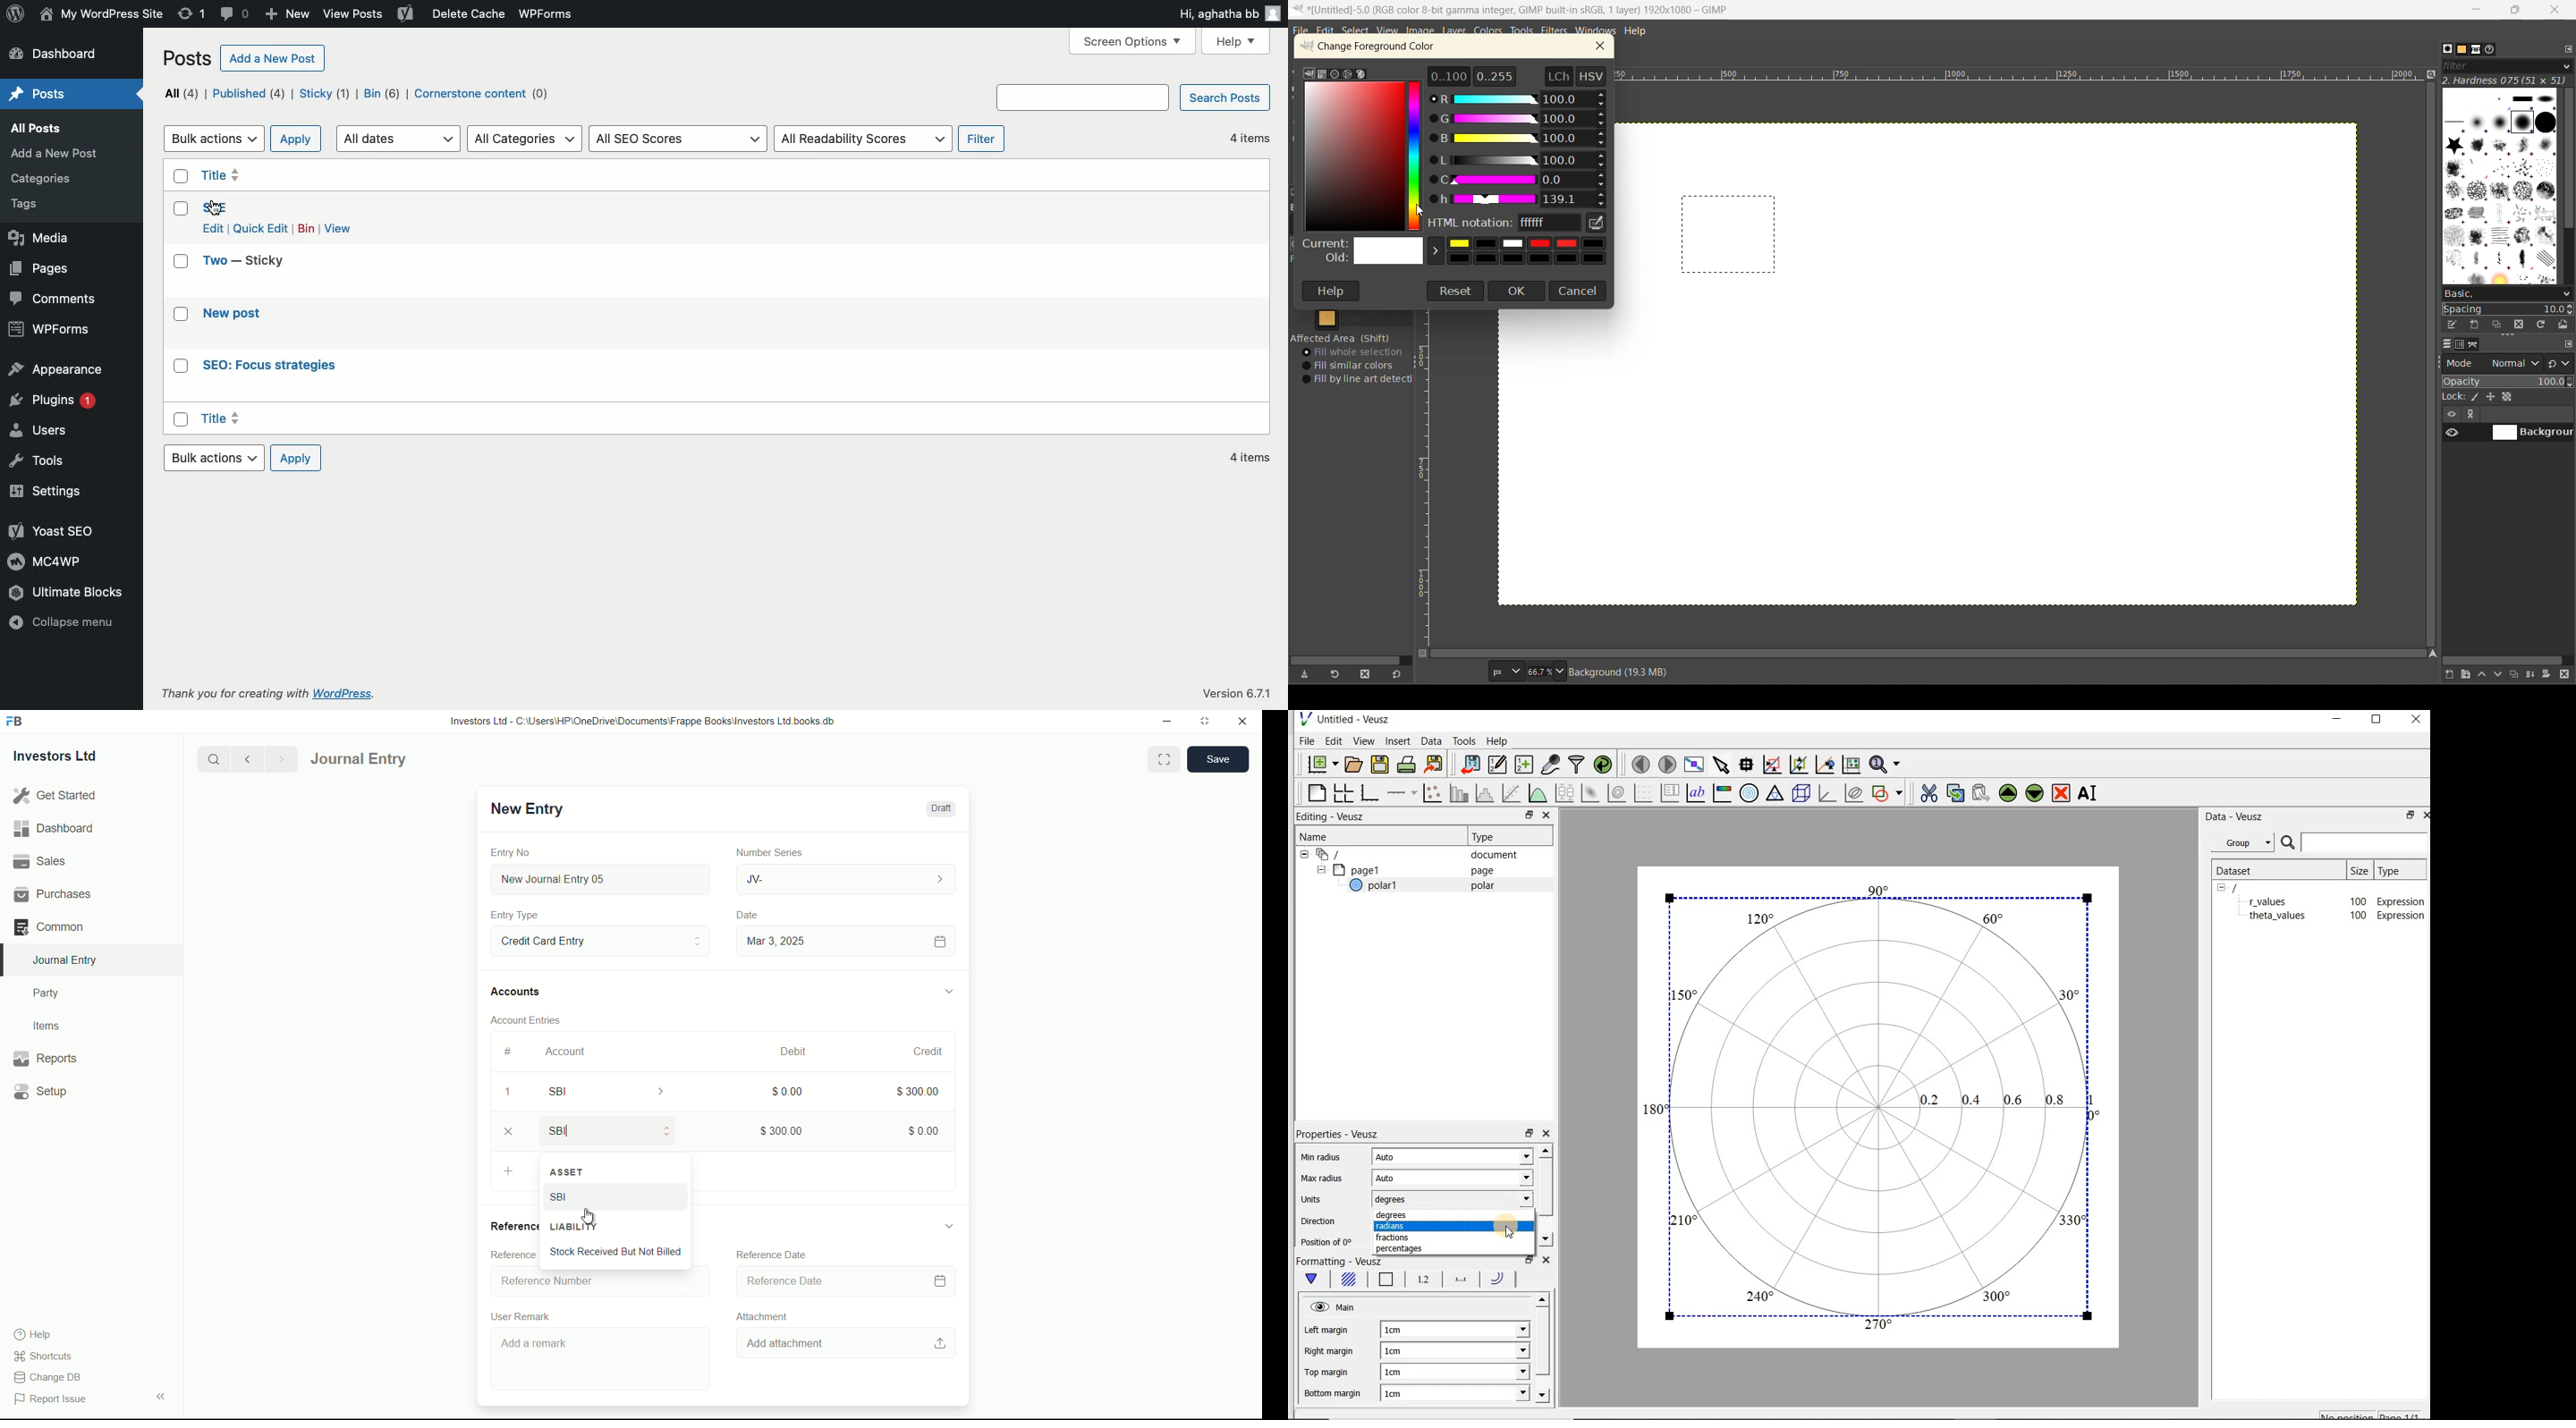 This screenshot has width=2576, height=1428. Describe the element at coordinates (381, 93) in the screenshot. I see `Bin` at that location.